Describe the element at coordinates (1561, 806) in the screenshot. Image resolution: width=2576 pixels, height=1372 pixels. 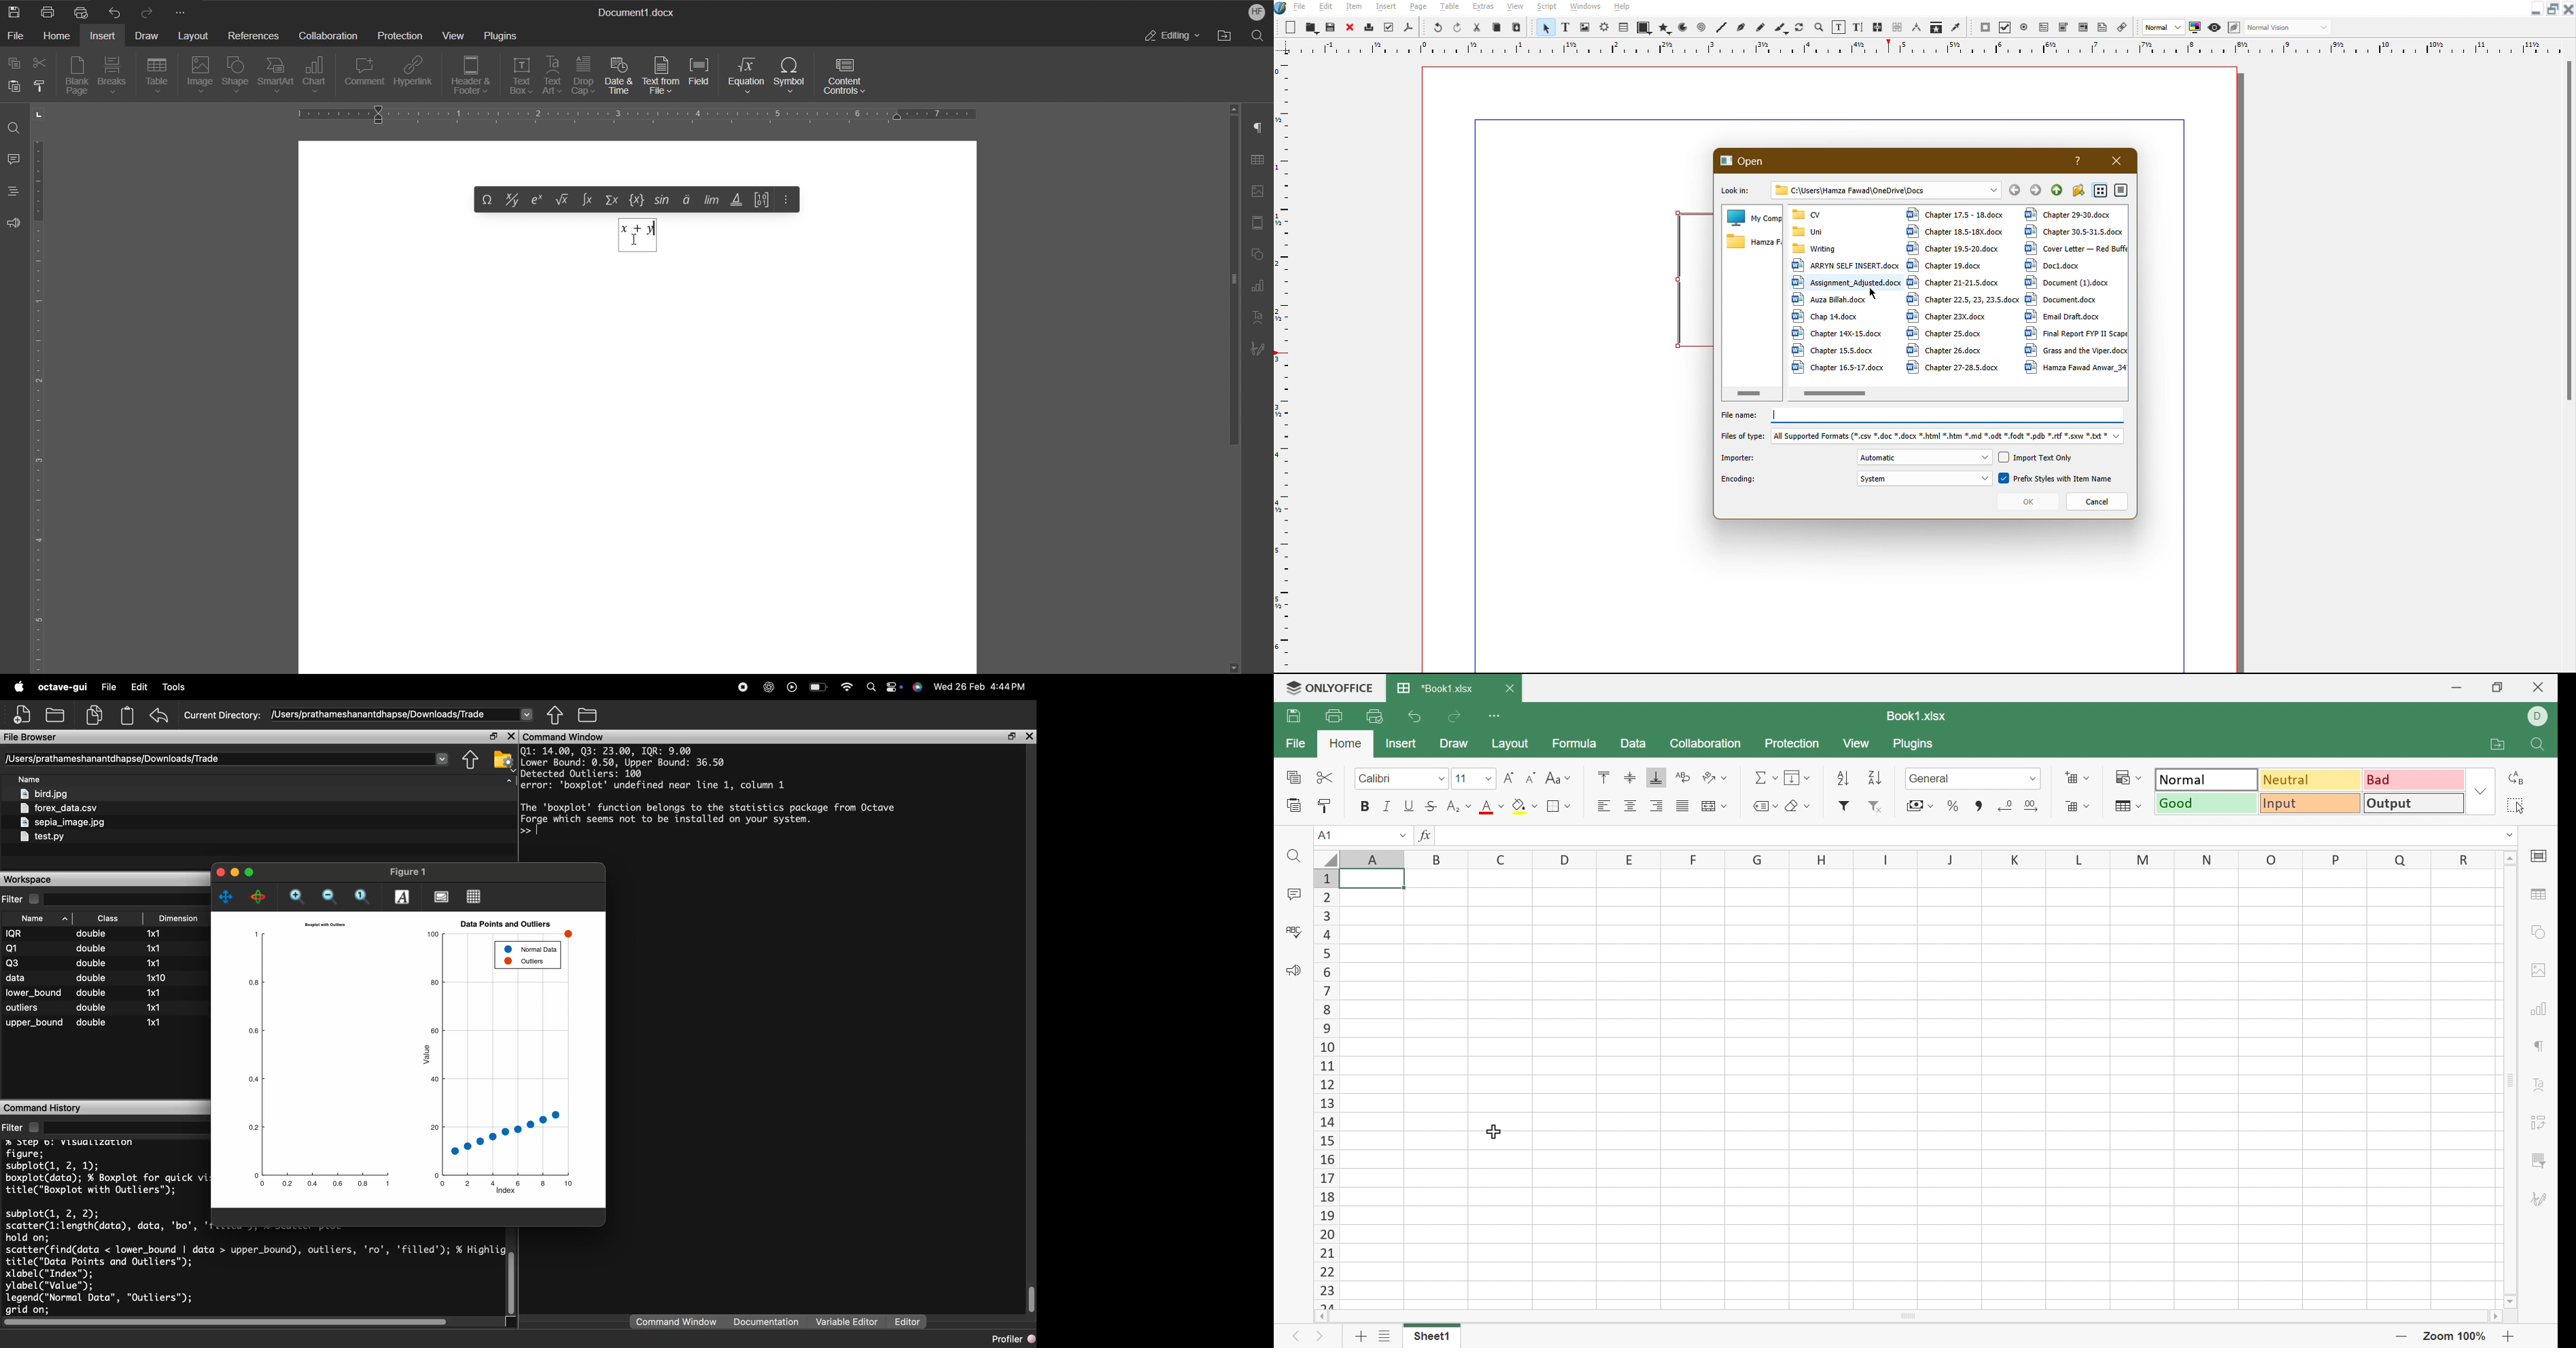
I see `Borders` at that location.